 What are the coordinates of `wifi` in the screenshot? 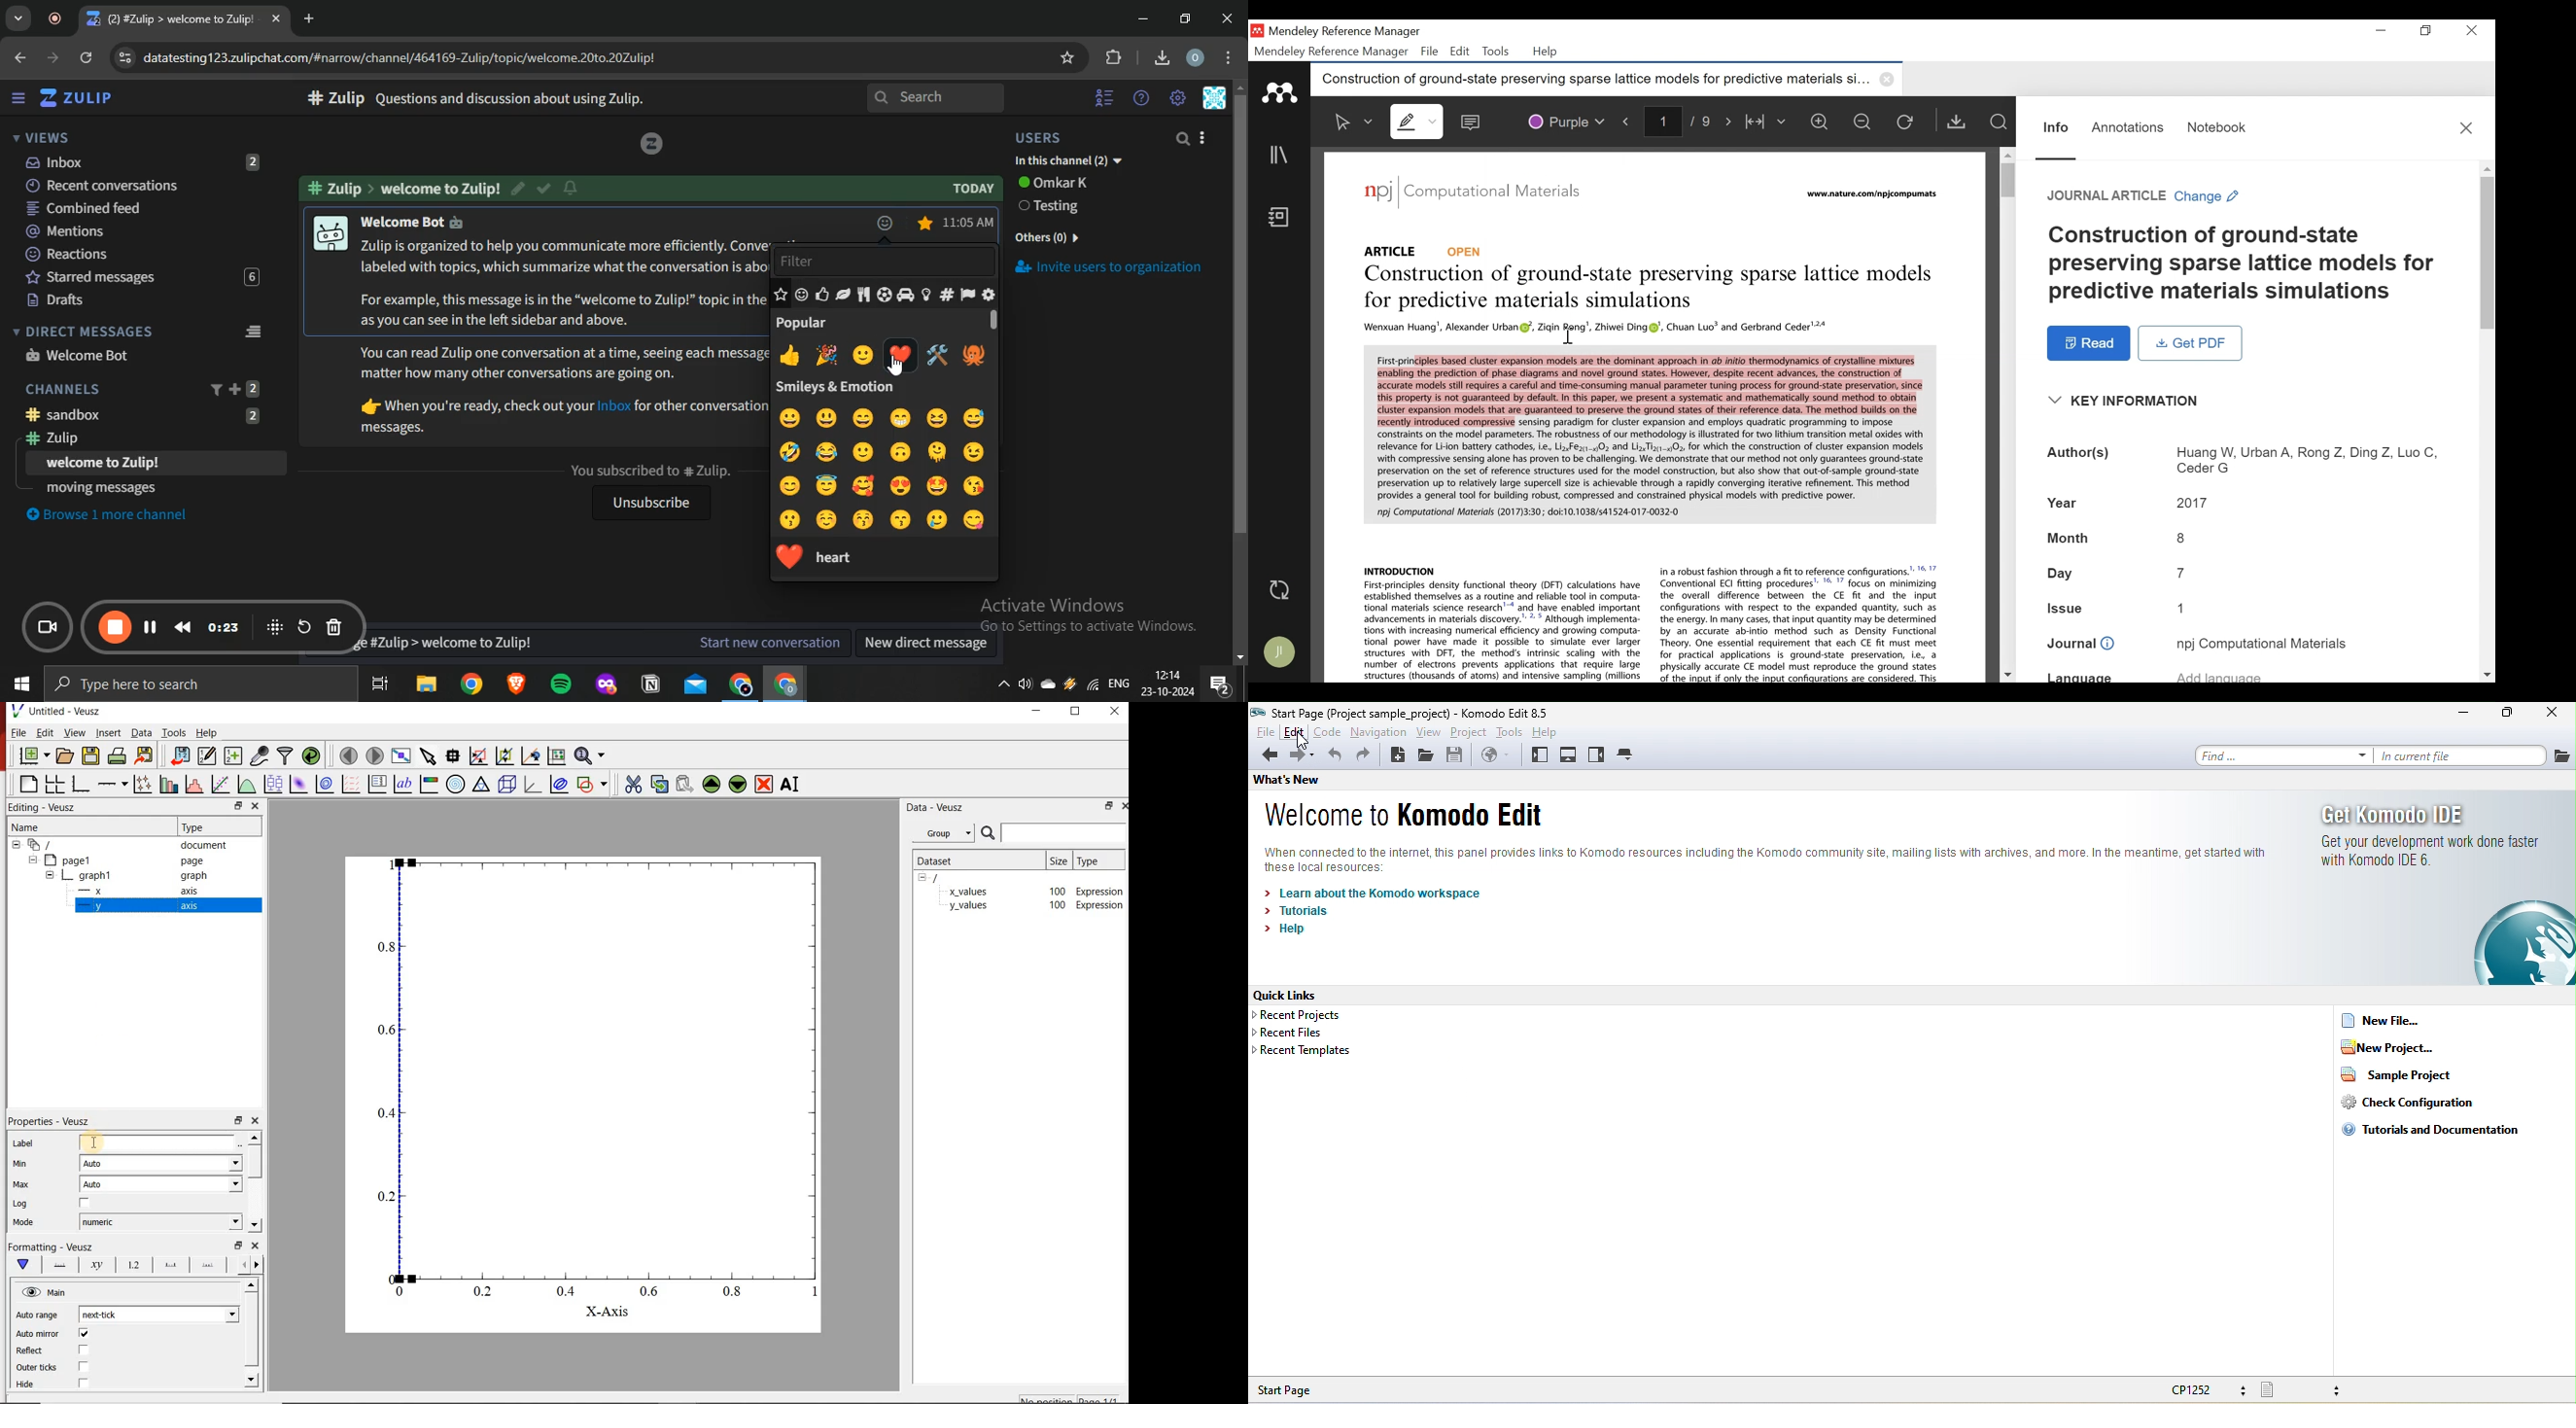 It's located at (1091, 689).